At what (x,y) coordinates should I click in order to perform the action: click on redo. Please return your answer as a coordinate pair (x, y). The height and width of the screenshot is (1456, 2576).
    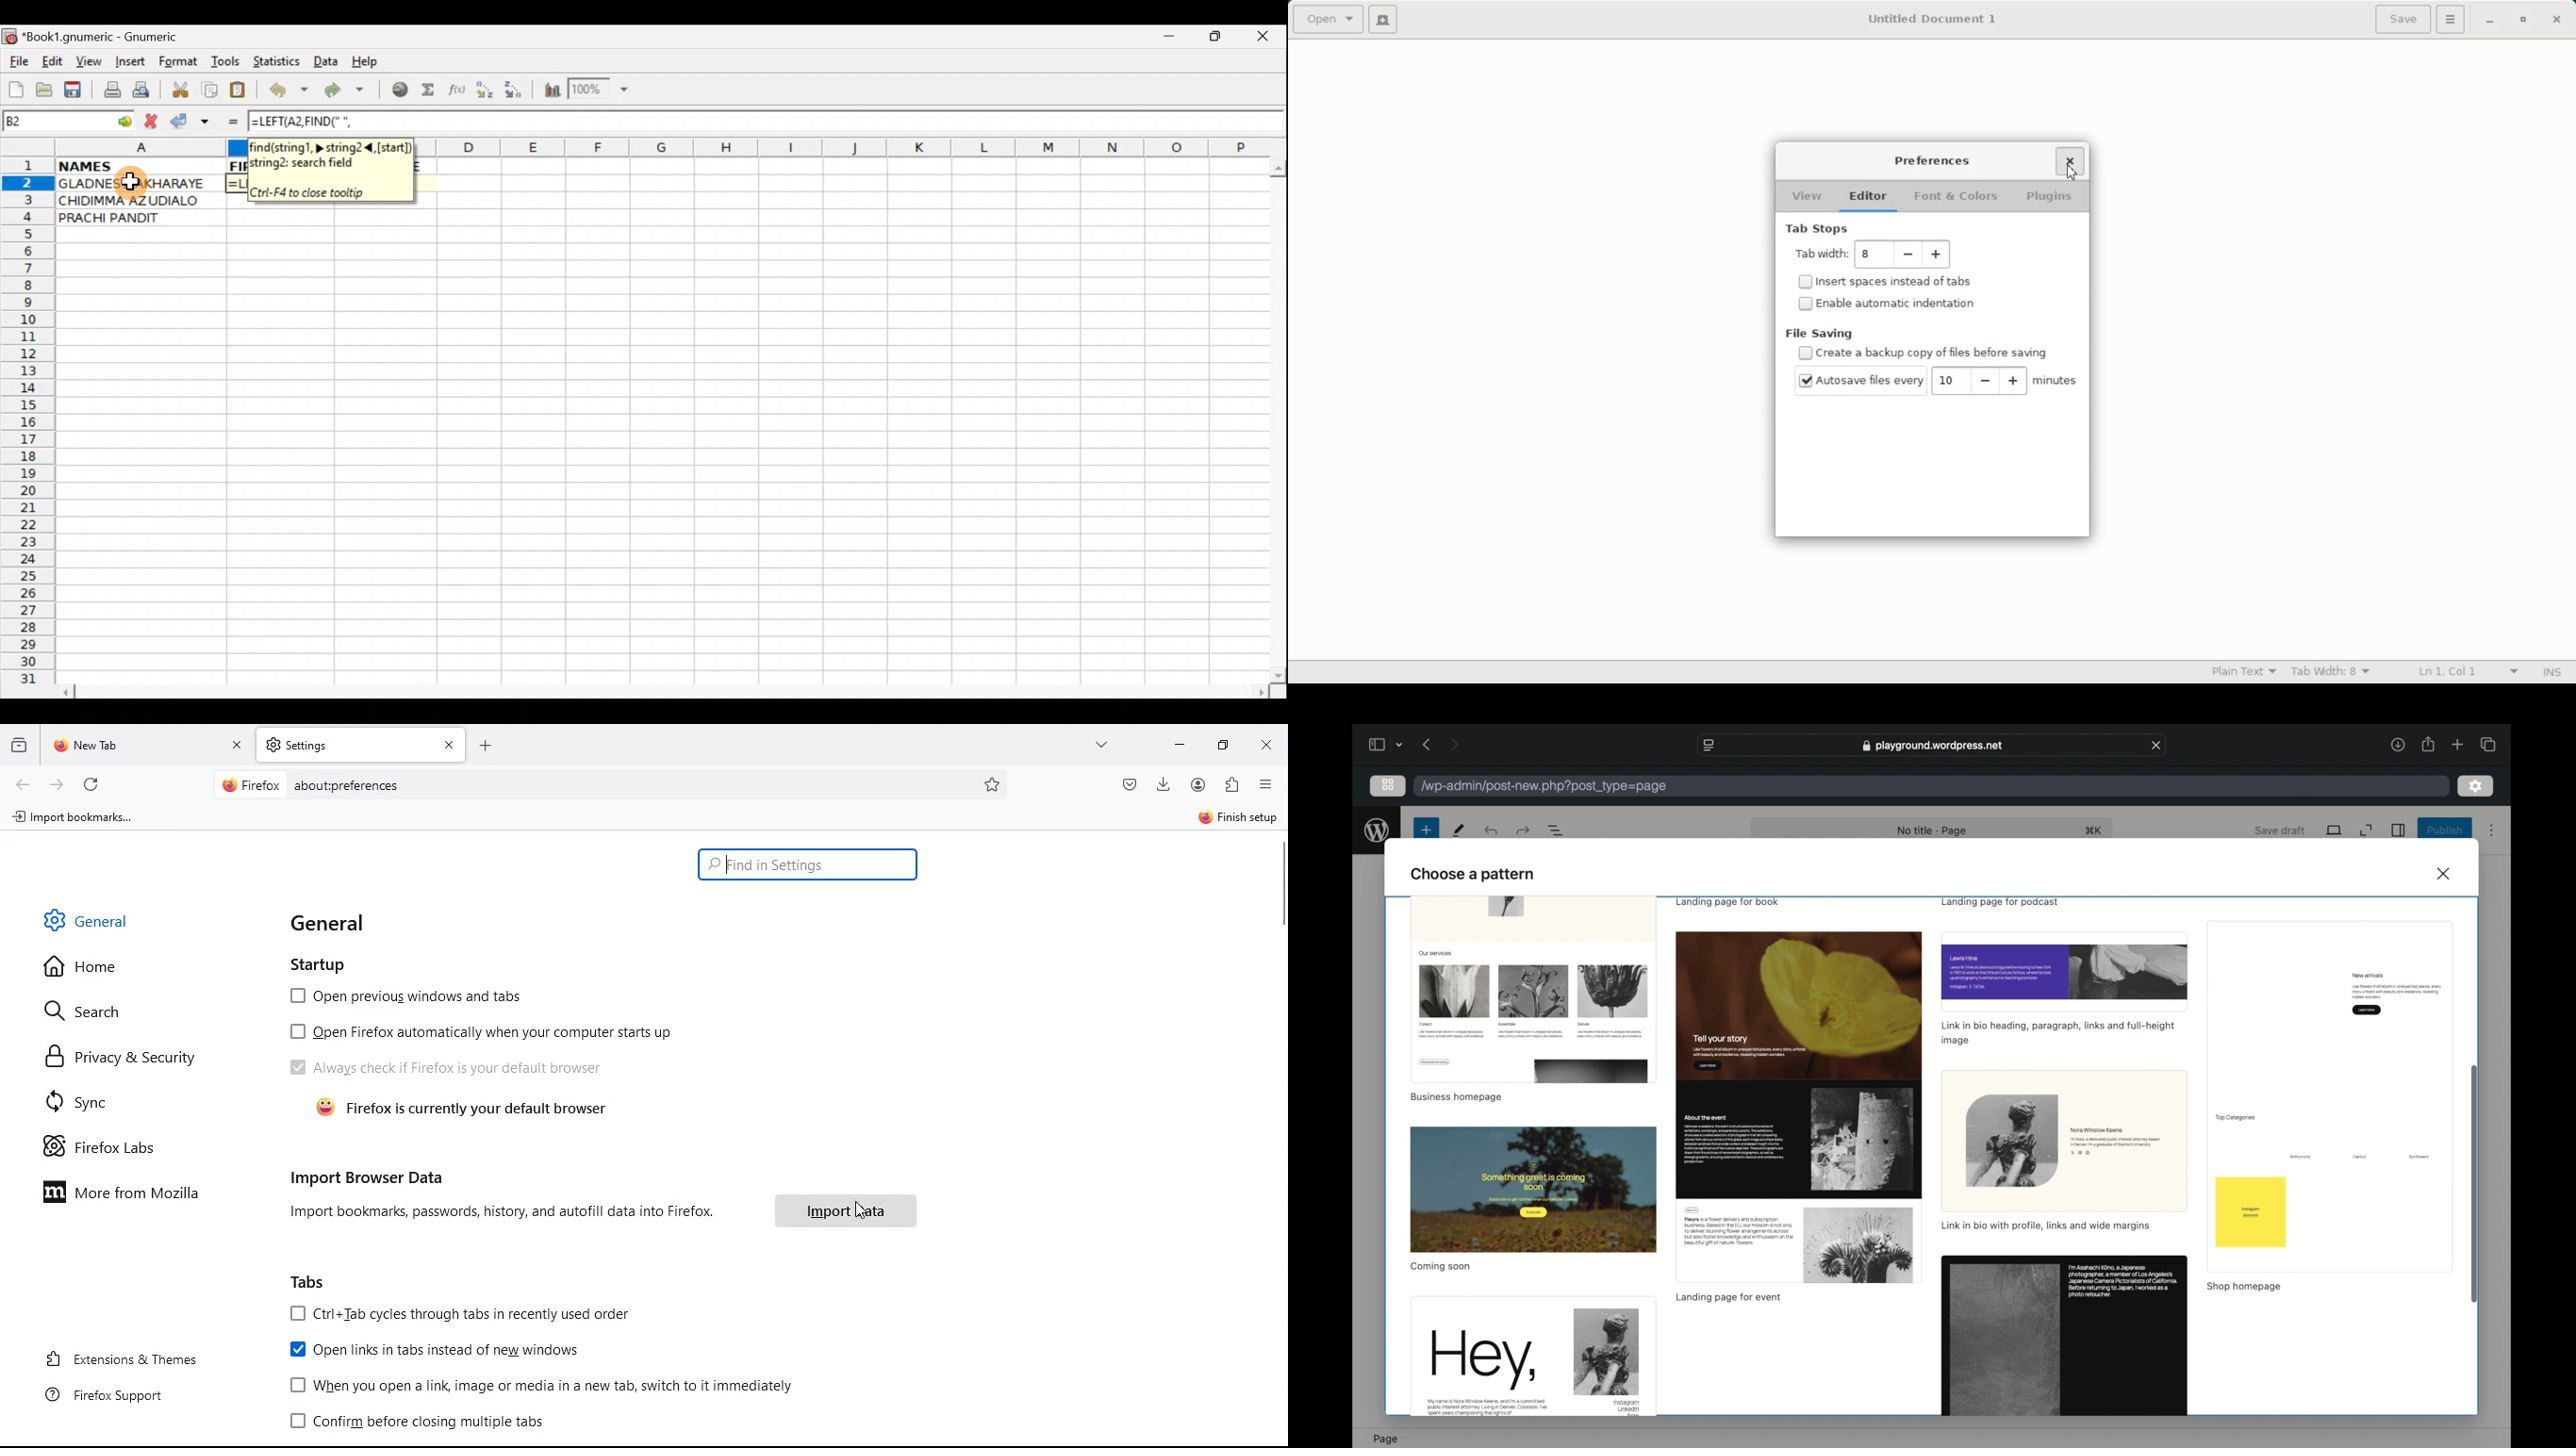
    Looking at the image, I should click on (1490, 831).